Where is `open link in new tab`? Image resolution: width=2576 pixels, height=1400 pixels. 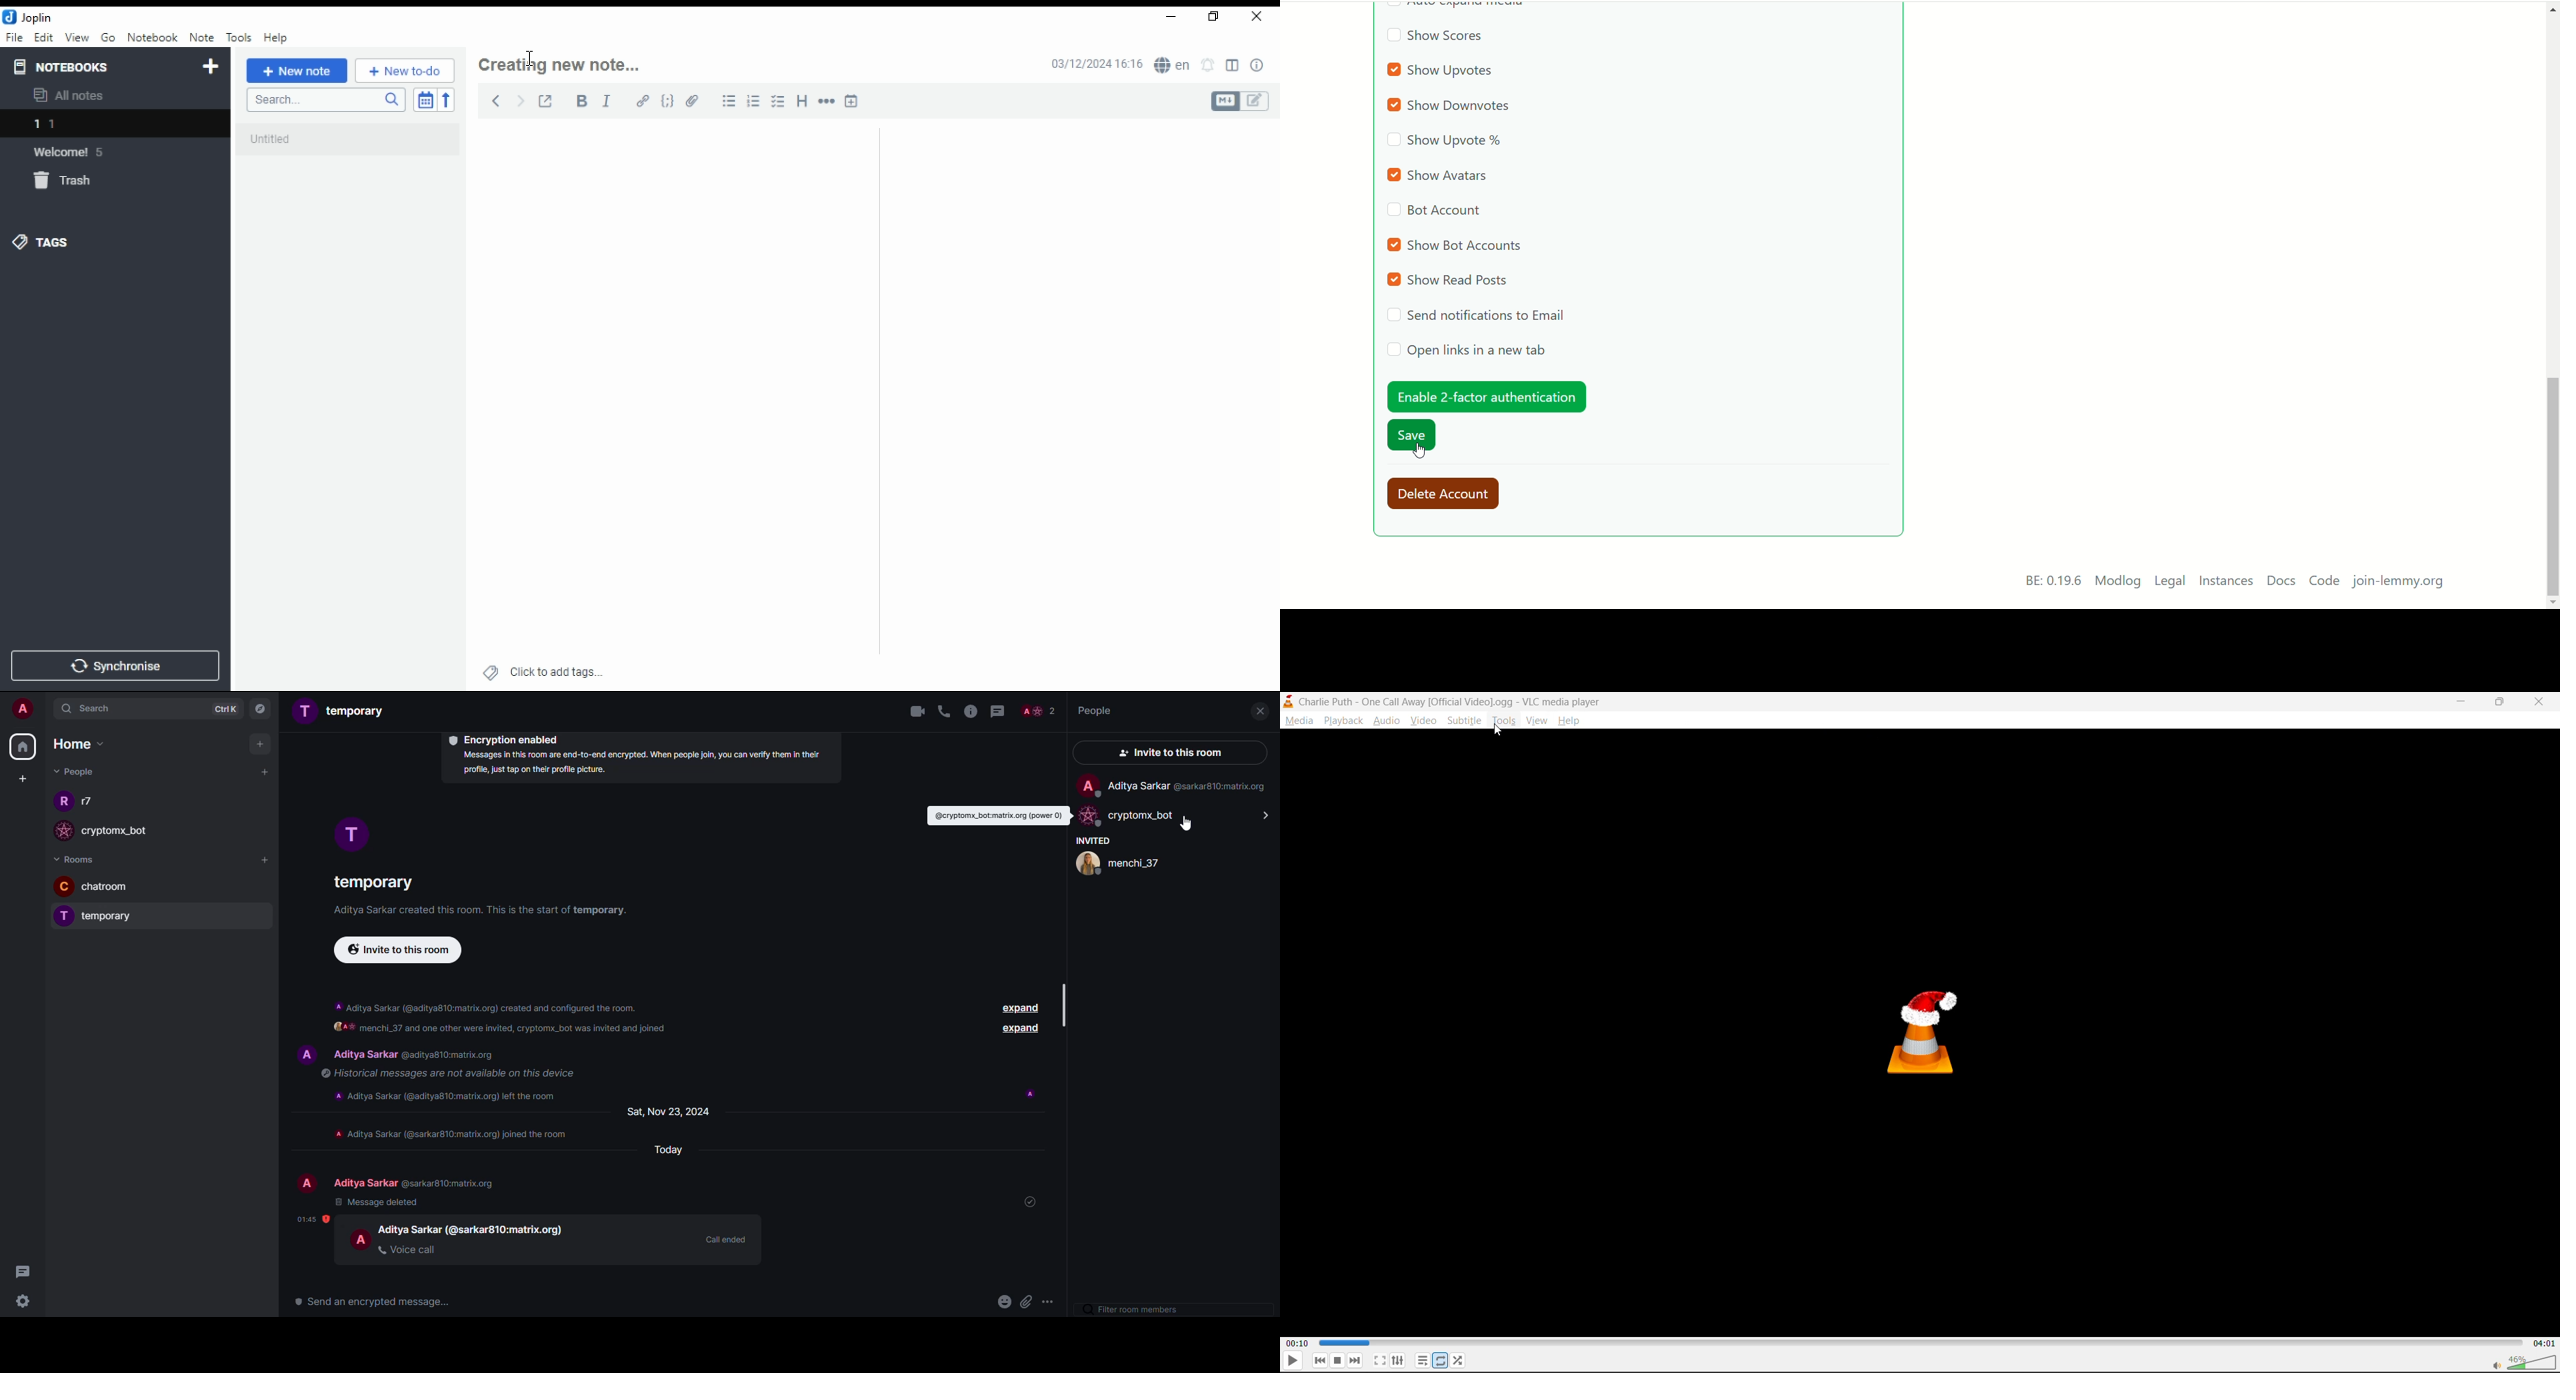 open link in new tab is located at coordinates (1467, 351).